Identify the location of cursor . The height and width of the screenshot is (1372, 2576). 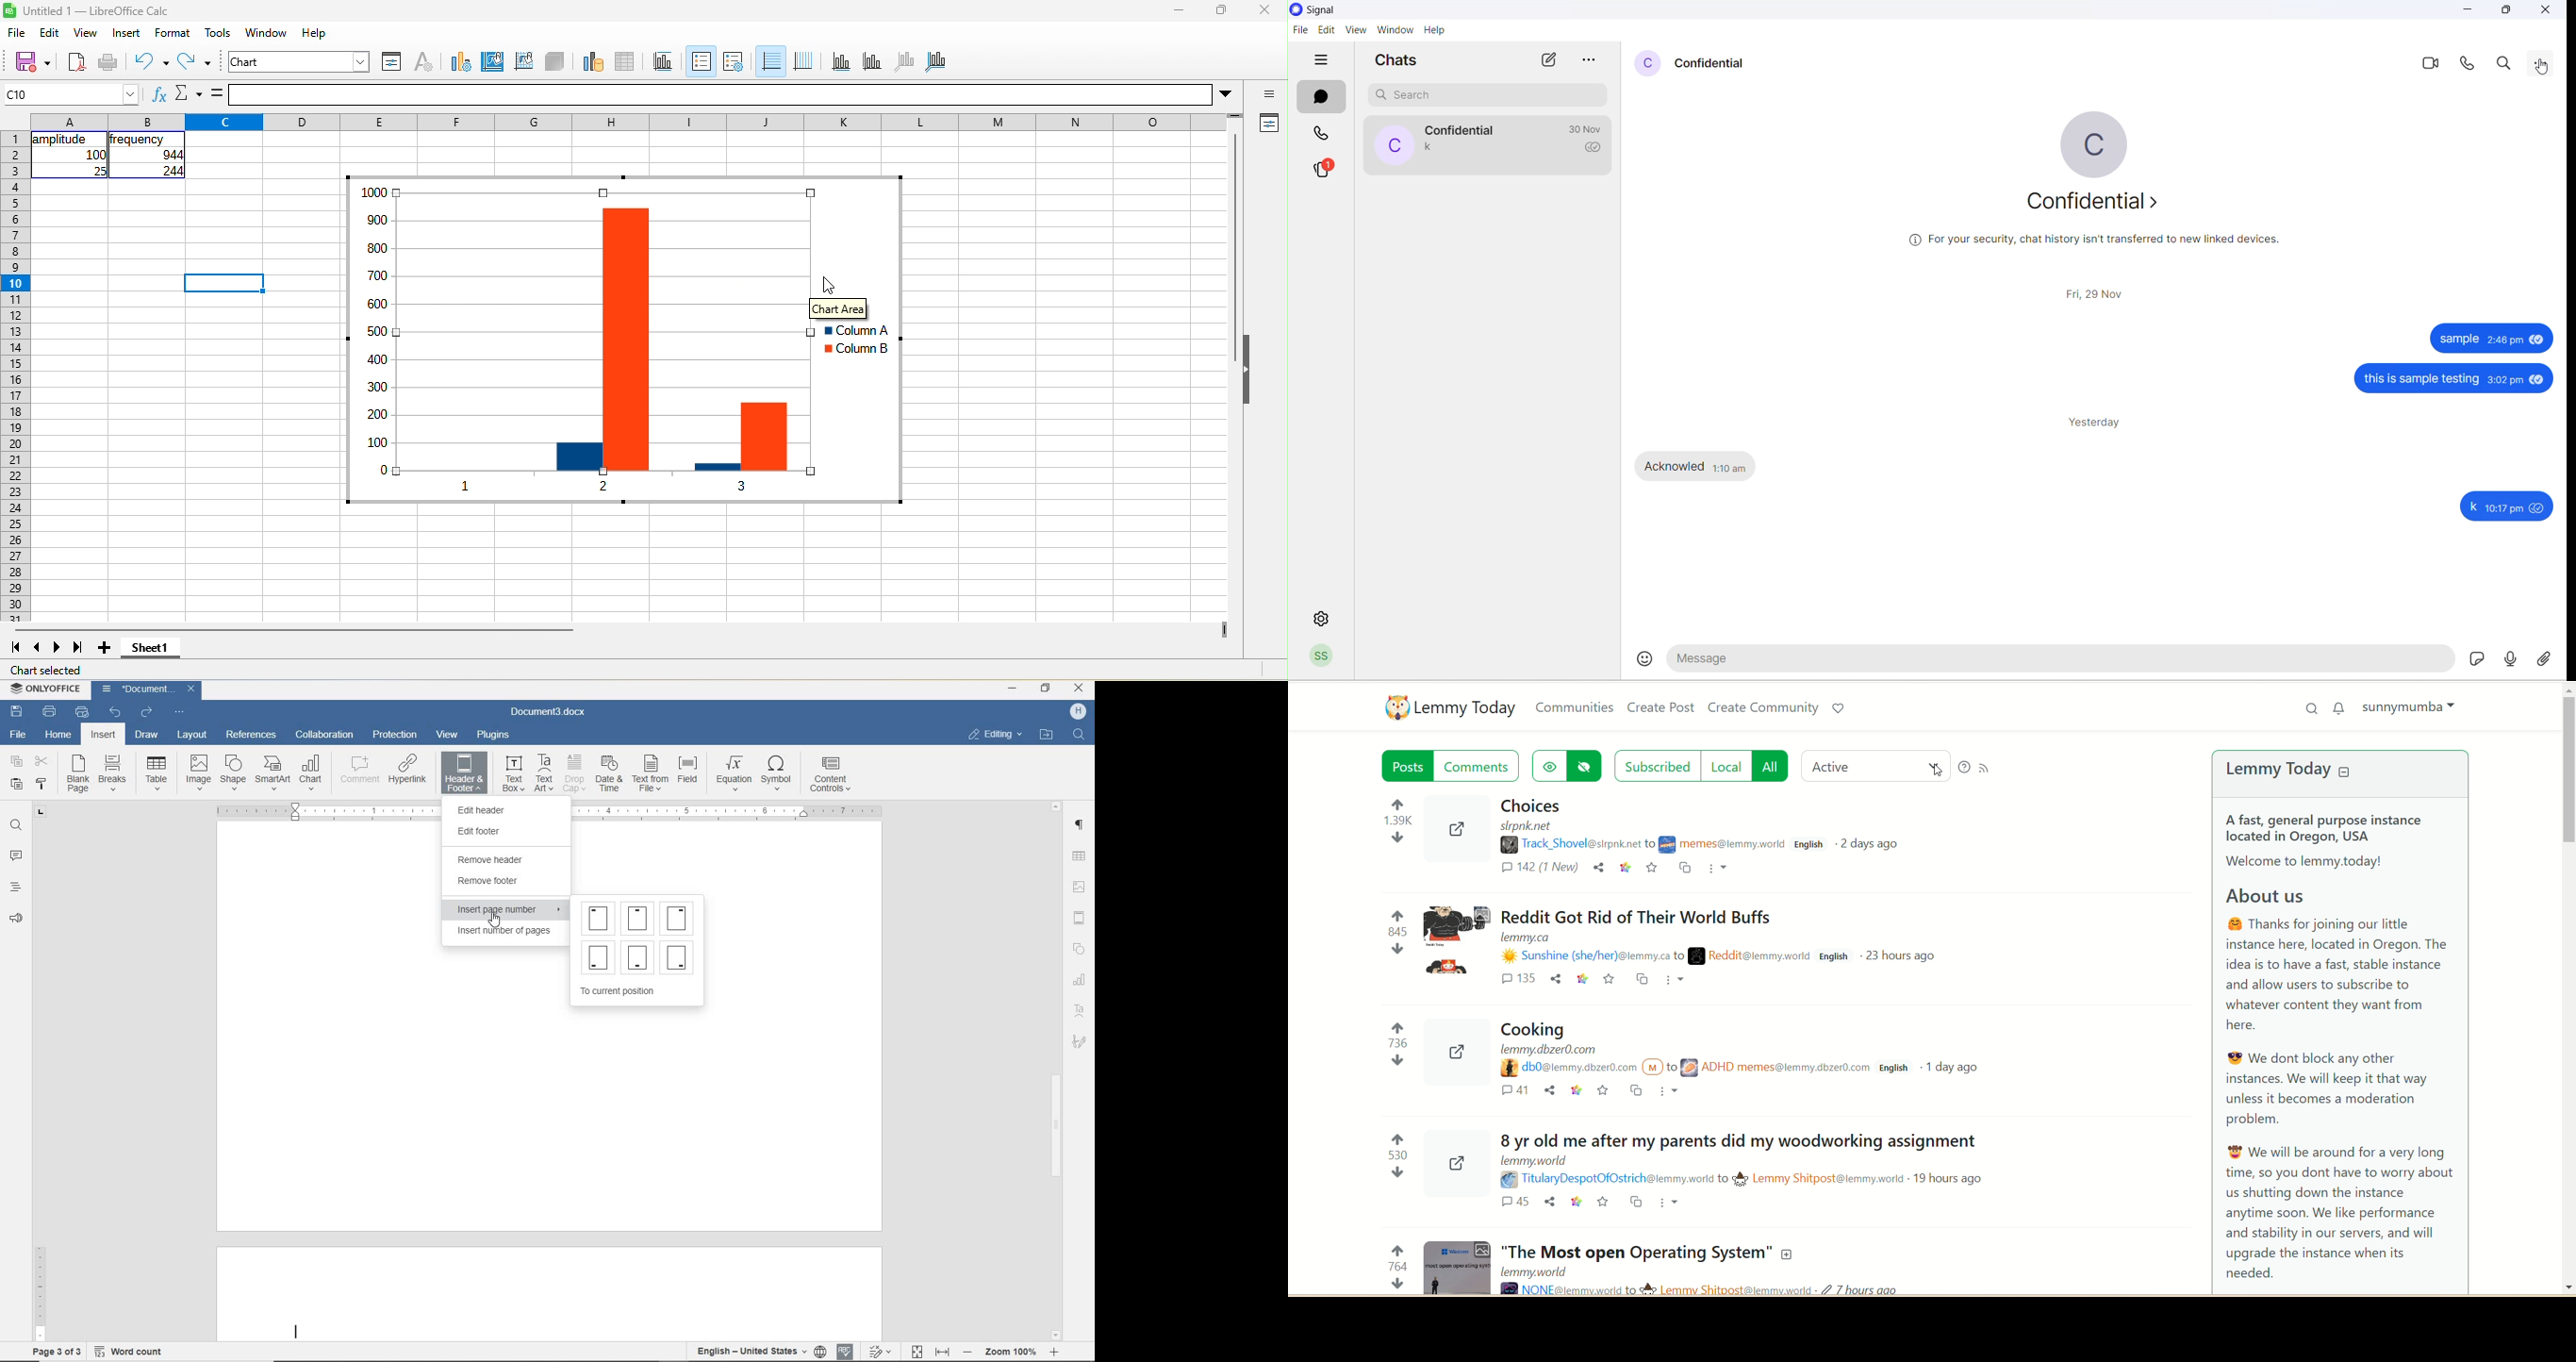
(828, 283).